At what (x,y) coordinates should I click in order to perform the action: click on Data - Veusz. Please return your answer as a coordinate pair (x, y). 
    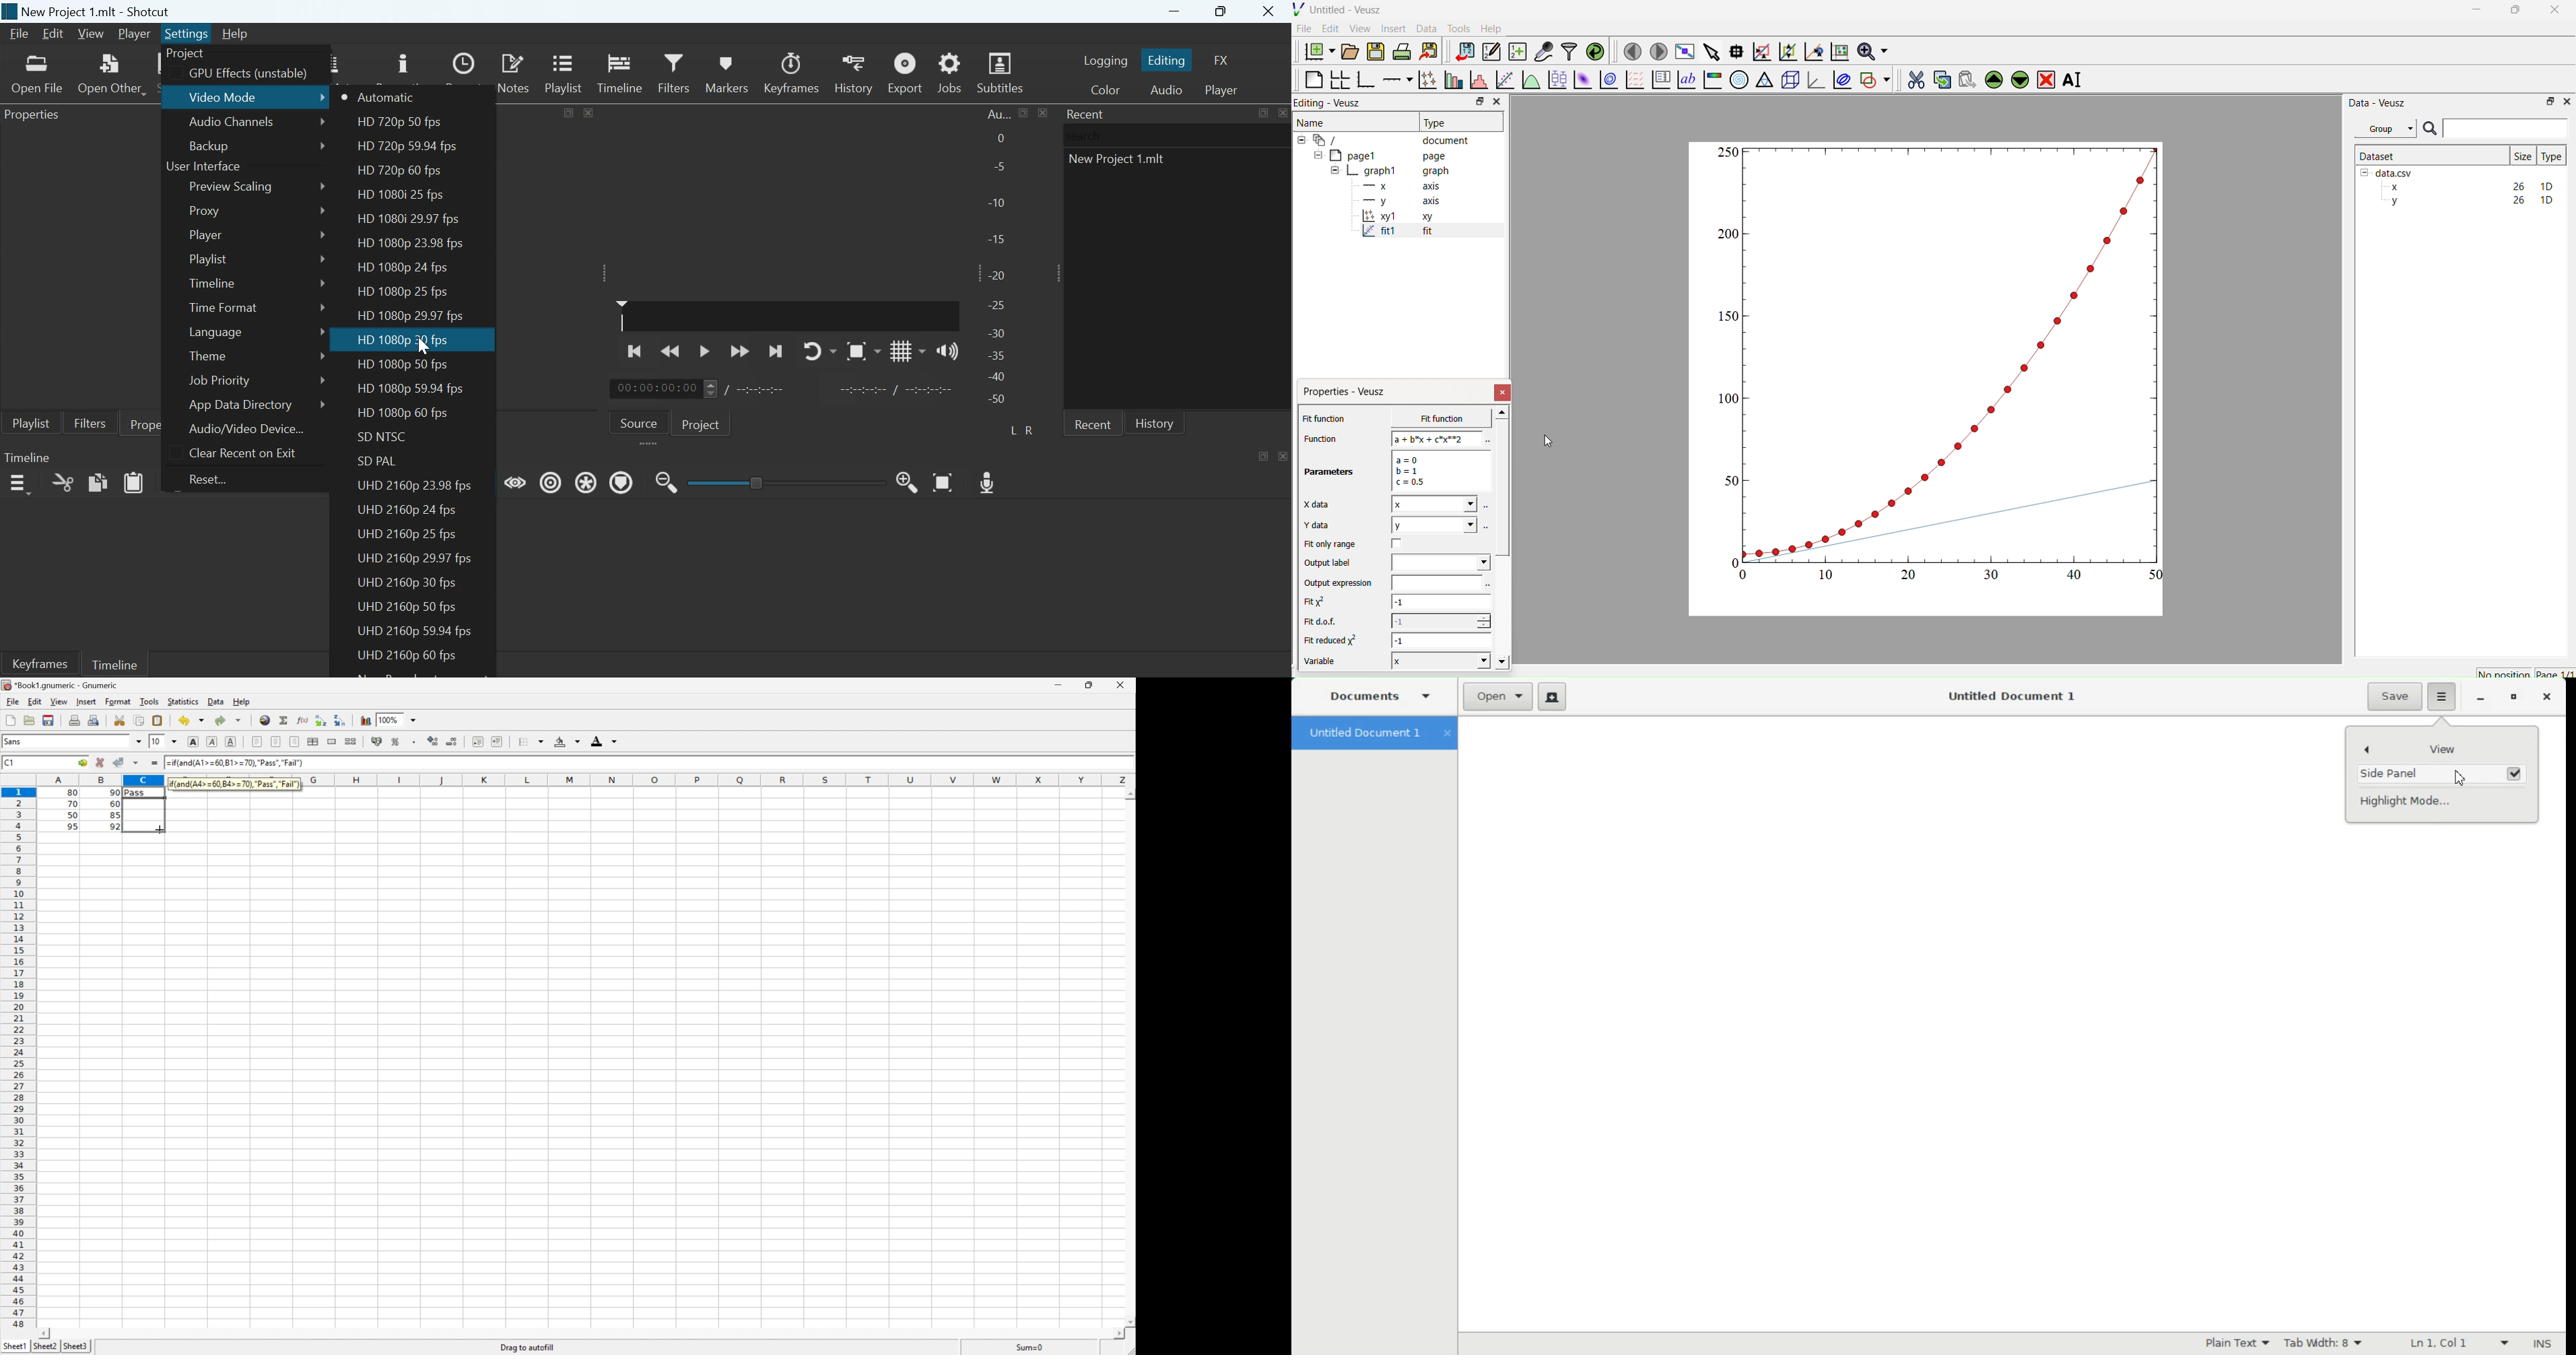
    Looking at the image, I should click on (2378, 102).